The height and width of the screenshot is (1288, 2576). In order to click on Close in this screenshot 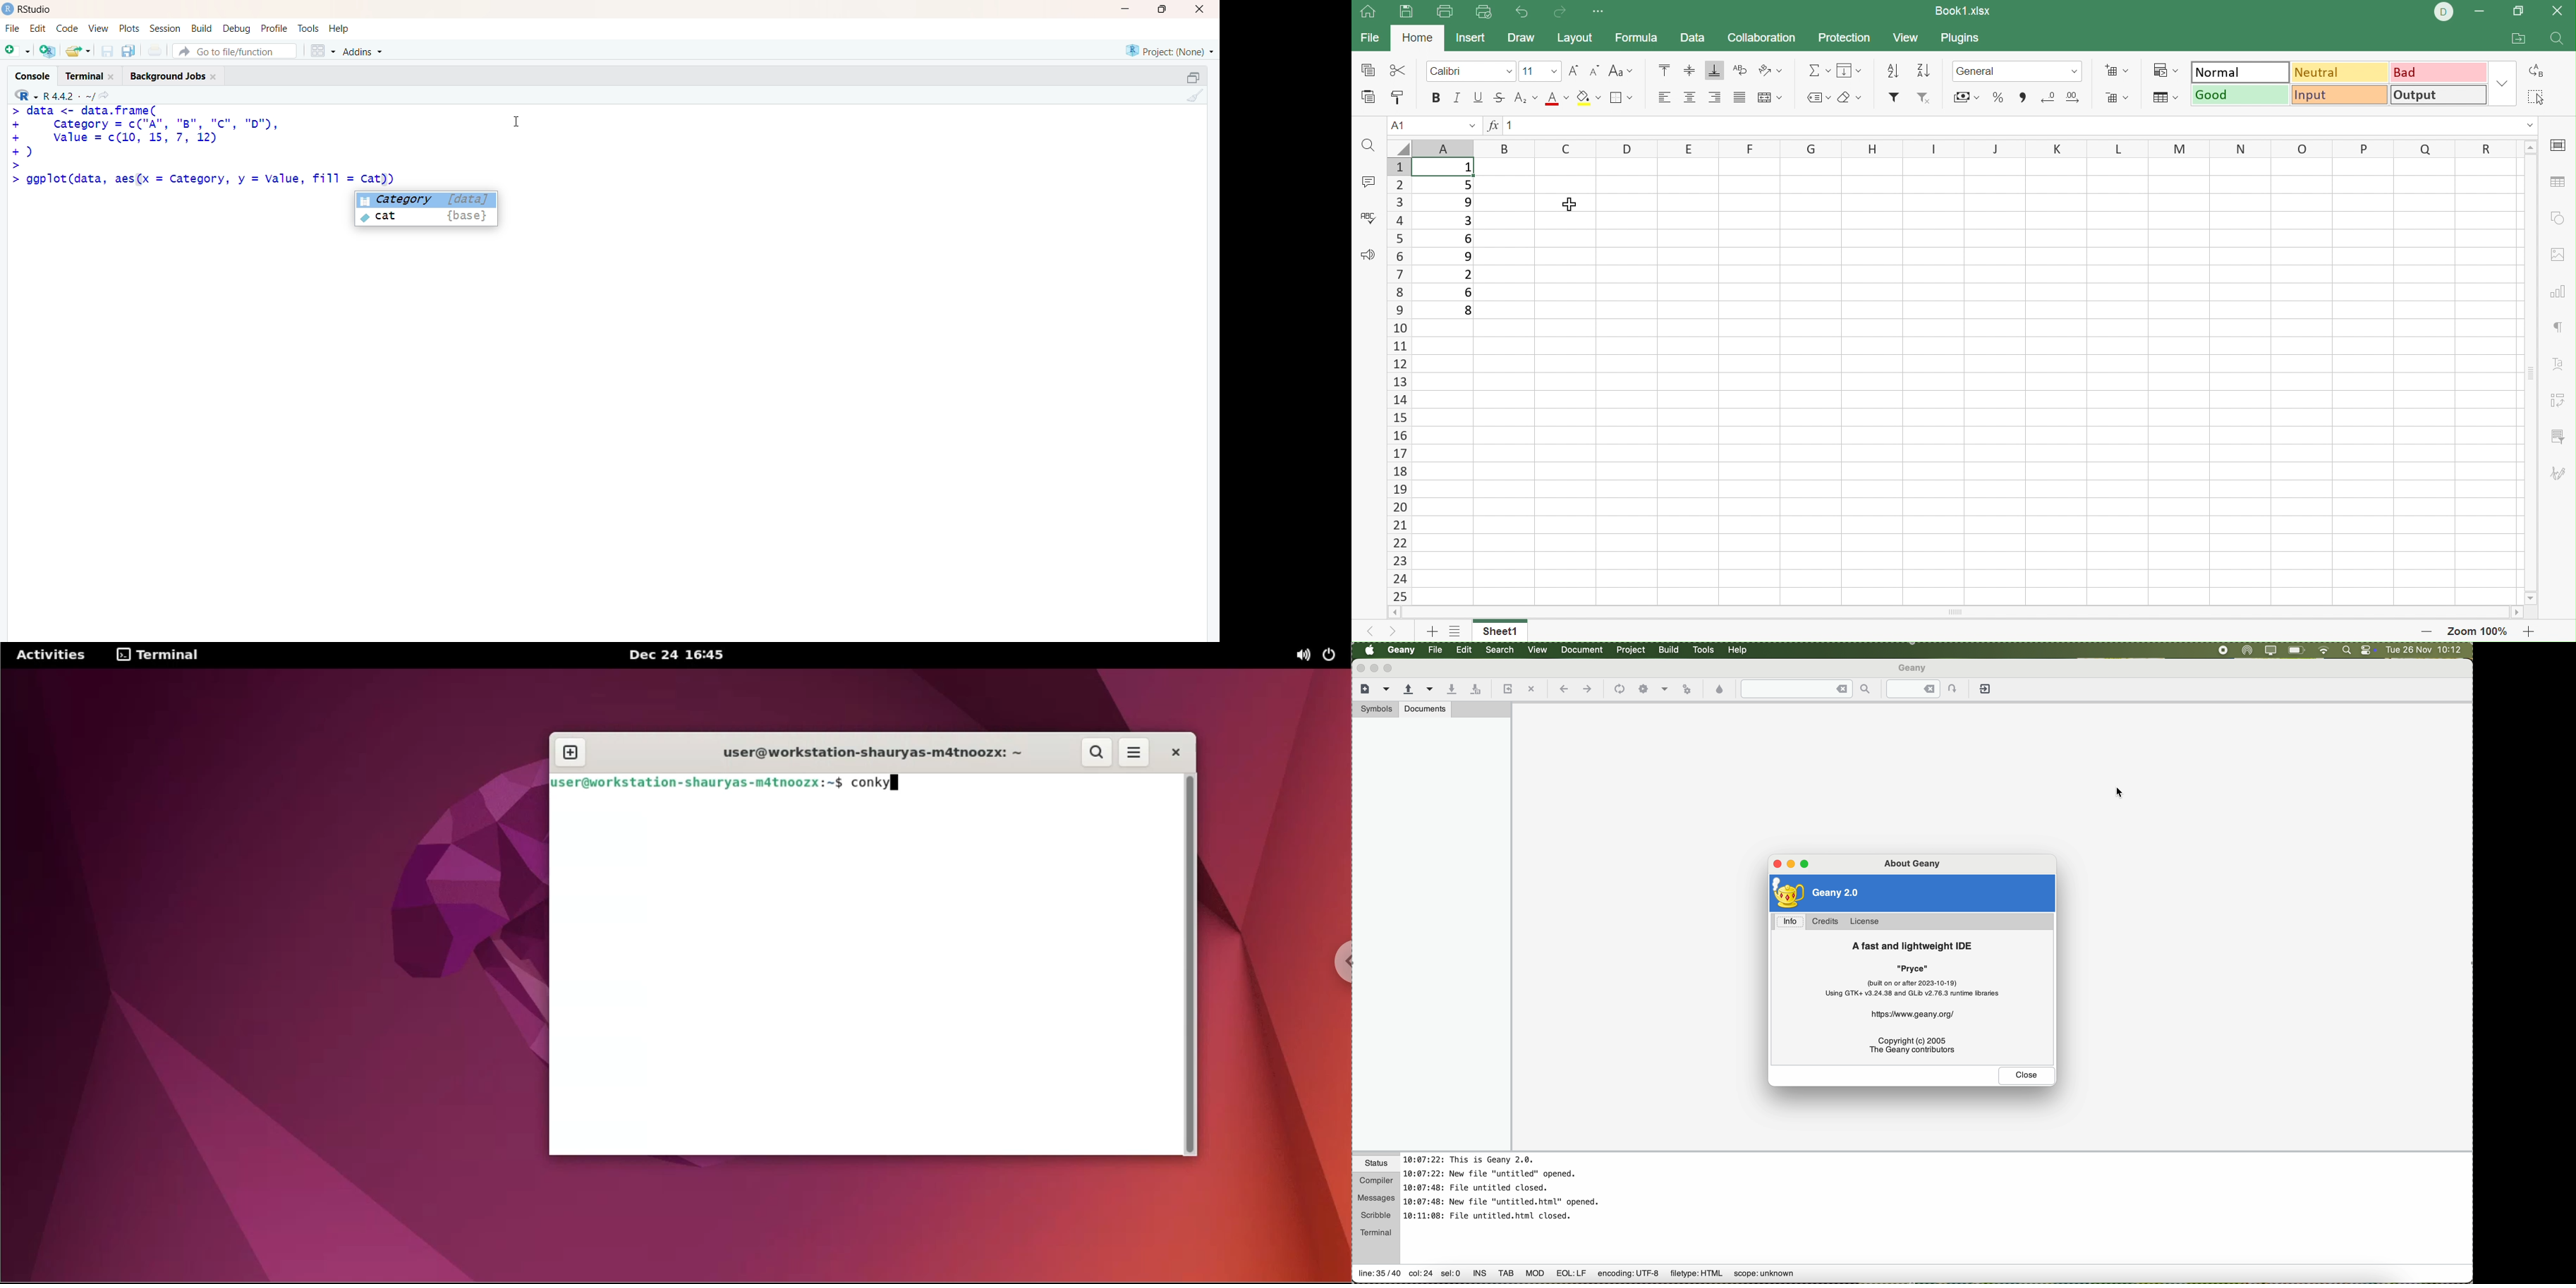, I will do `click(2561, 10)`.